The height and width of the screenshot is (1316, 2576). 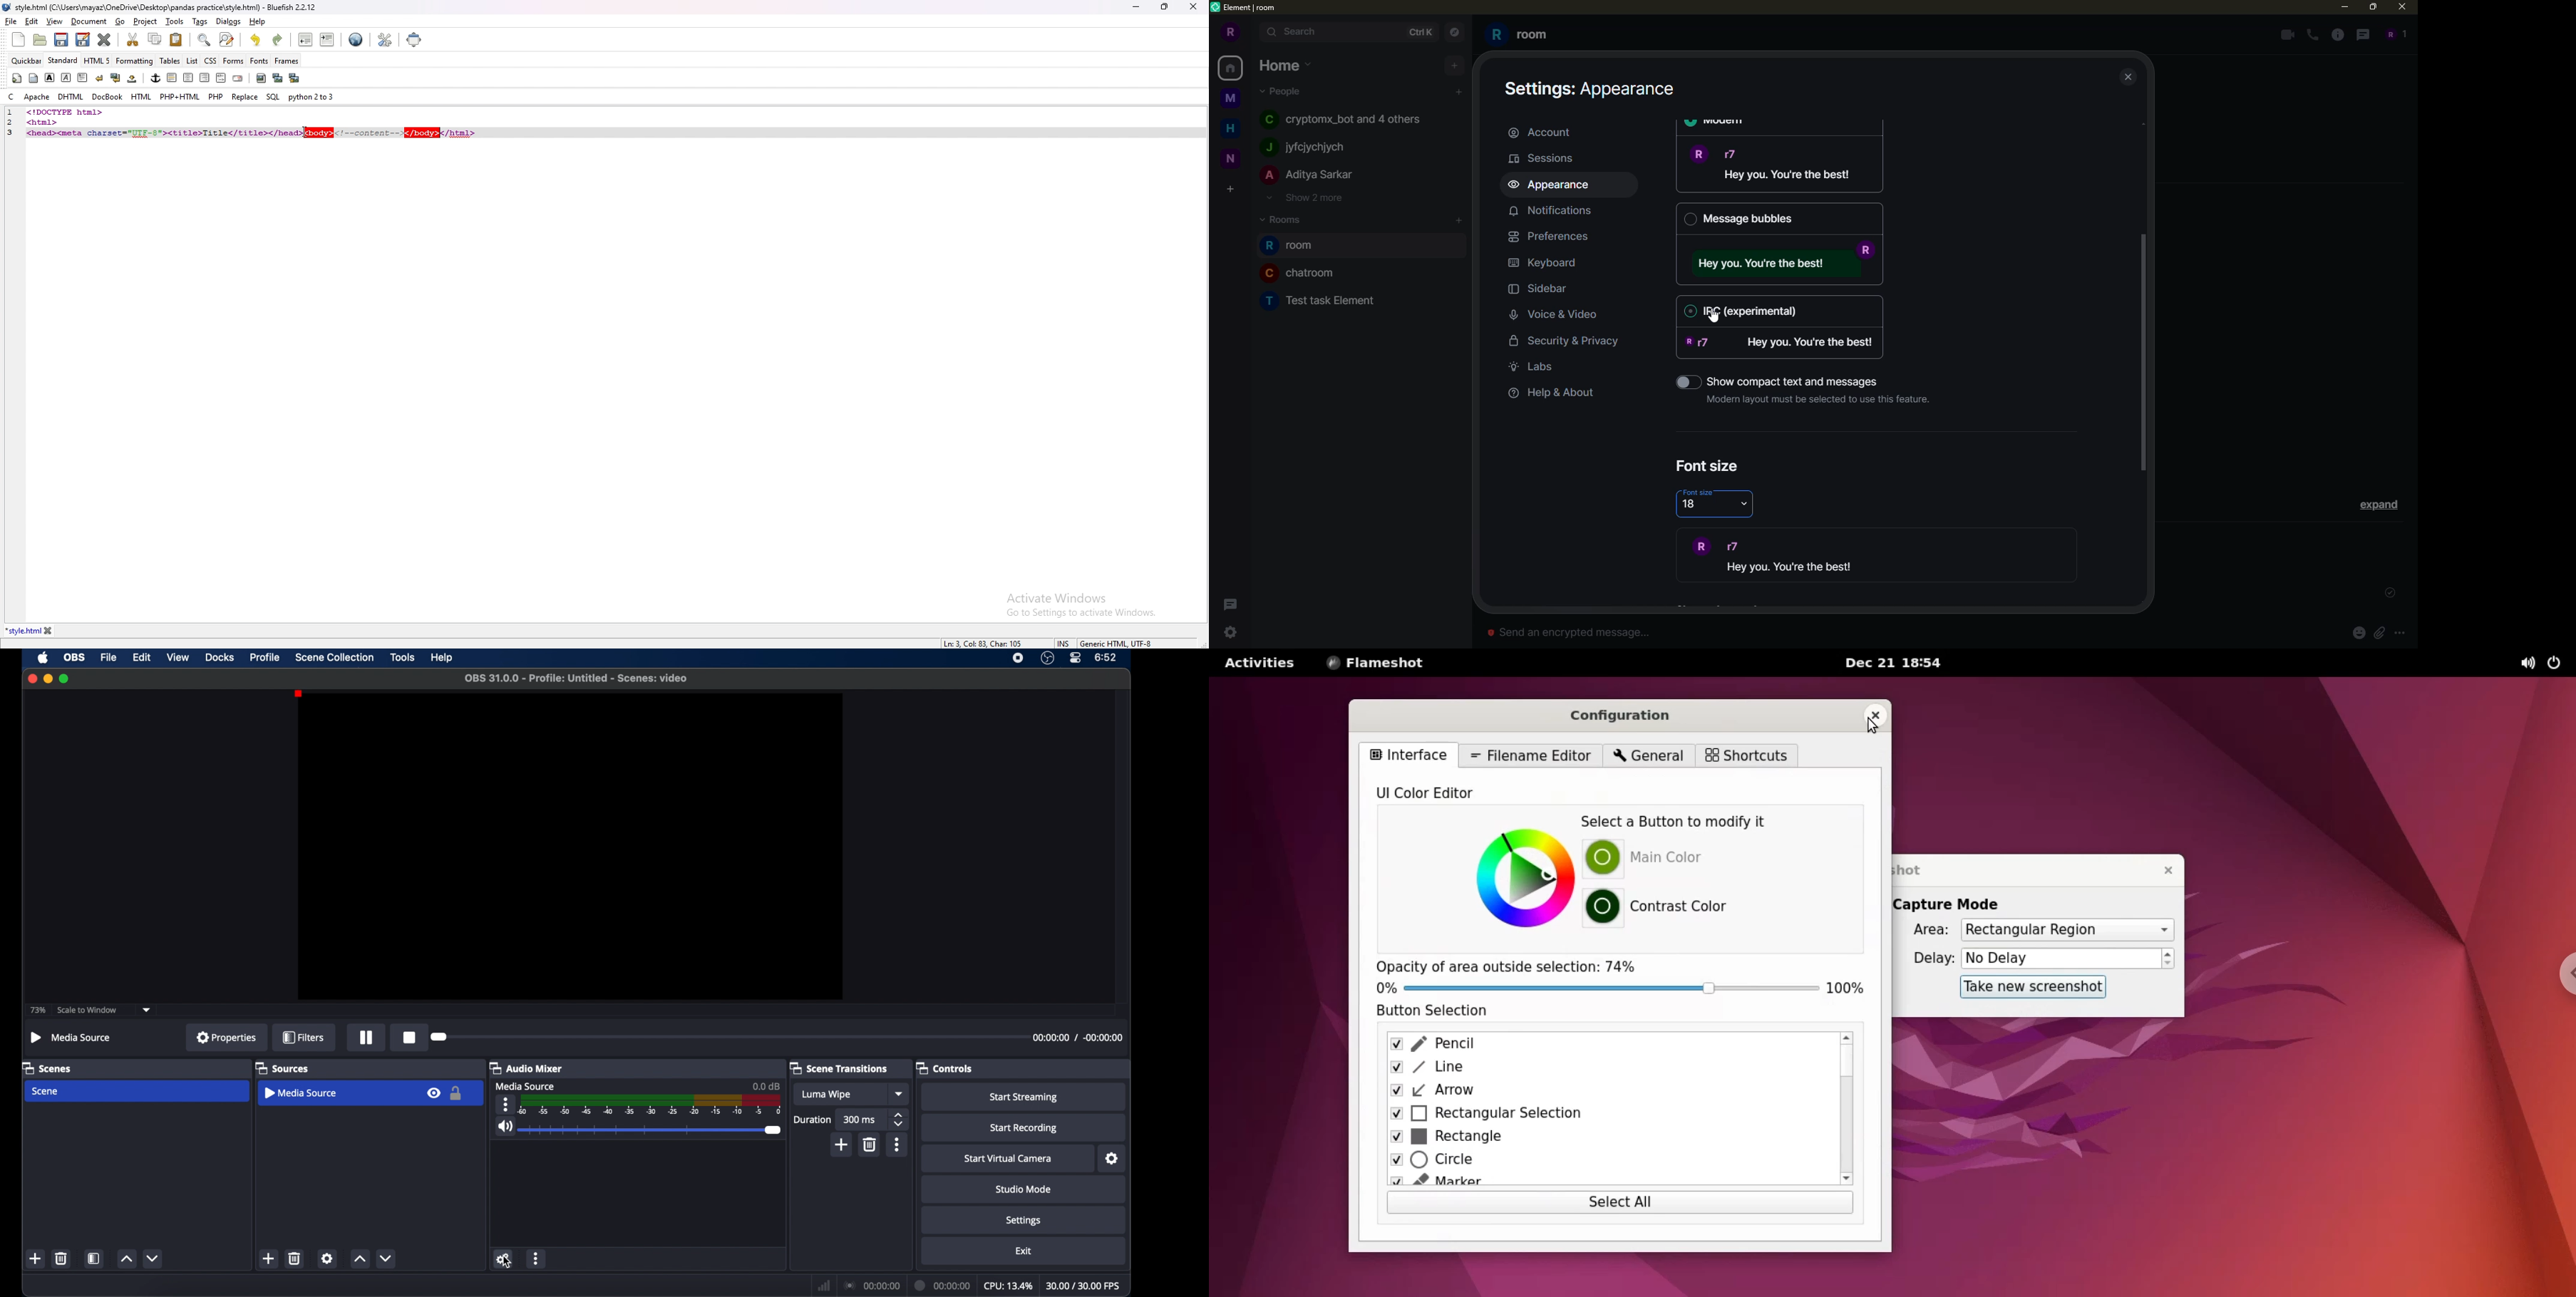 What do you see at coordinates (813, 1119) in the screenshot?
I see `duration` at bounding box center [813, 1119].